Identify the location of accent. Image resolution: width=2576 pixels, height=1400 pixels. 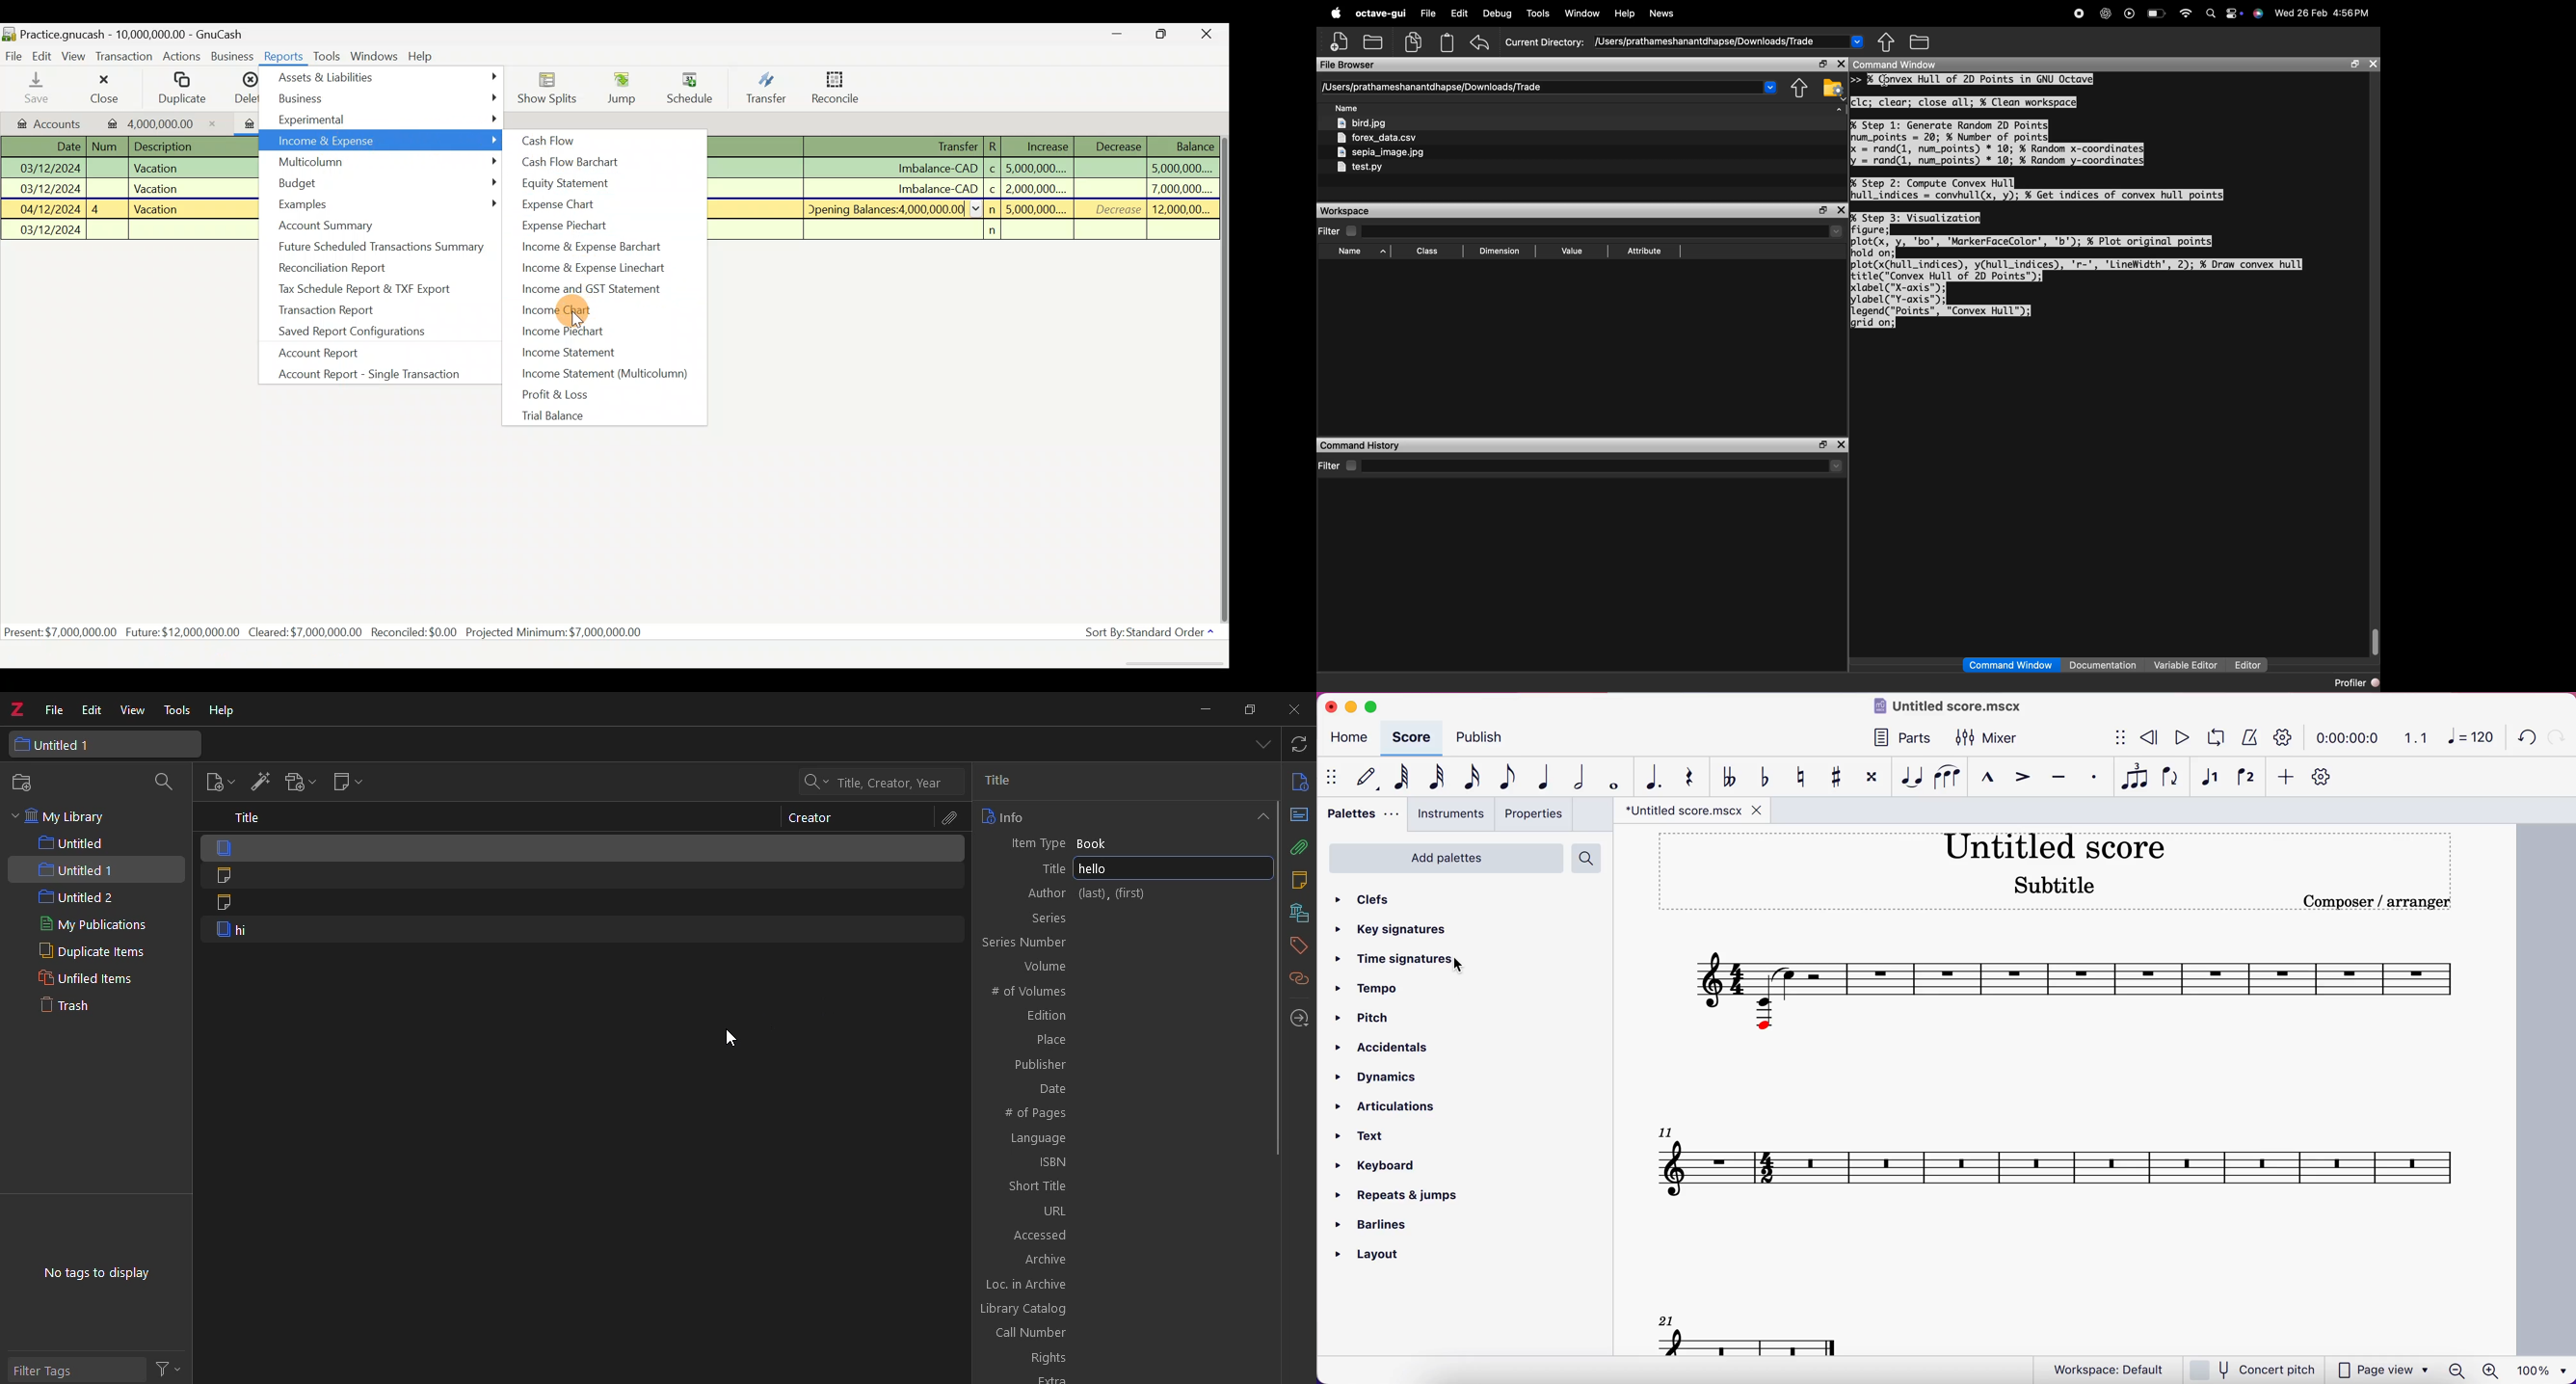
(2018, 778).